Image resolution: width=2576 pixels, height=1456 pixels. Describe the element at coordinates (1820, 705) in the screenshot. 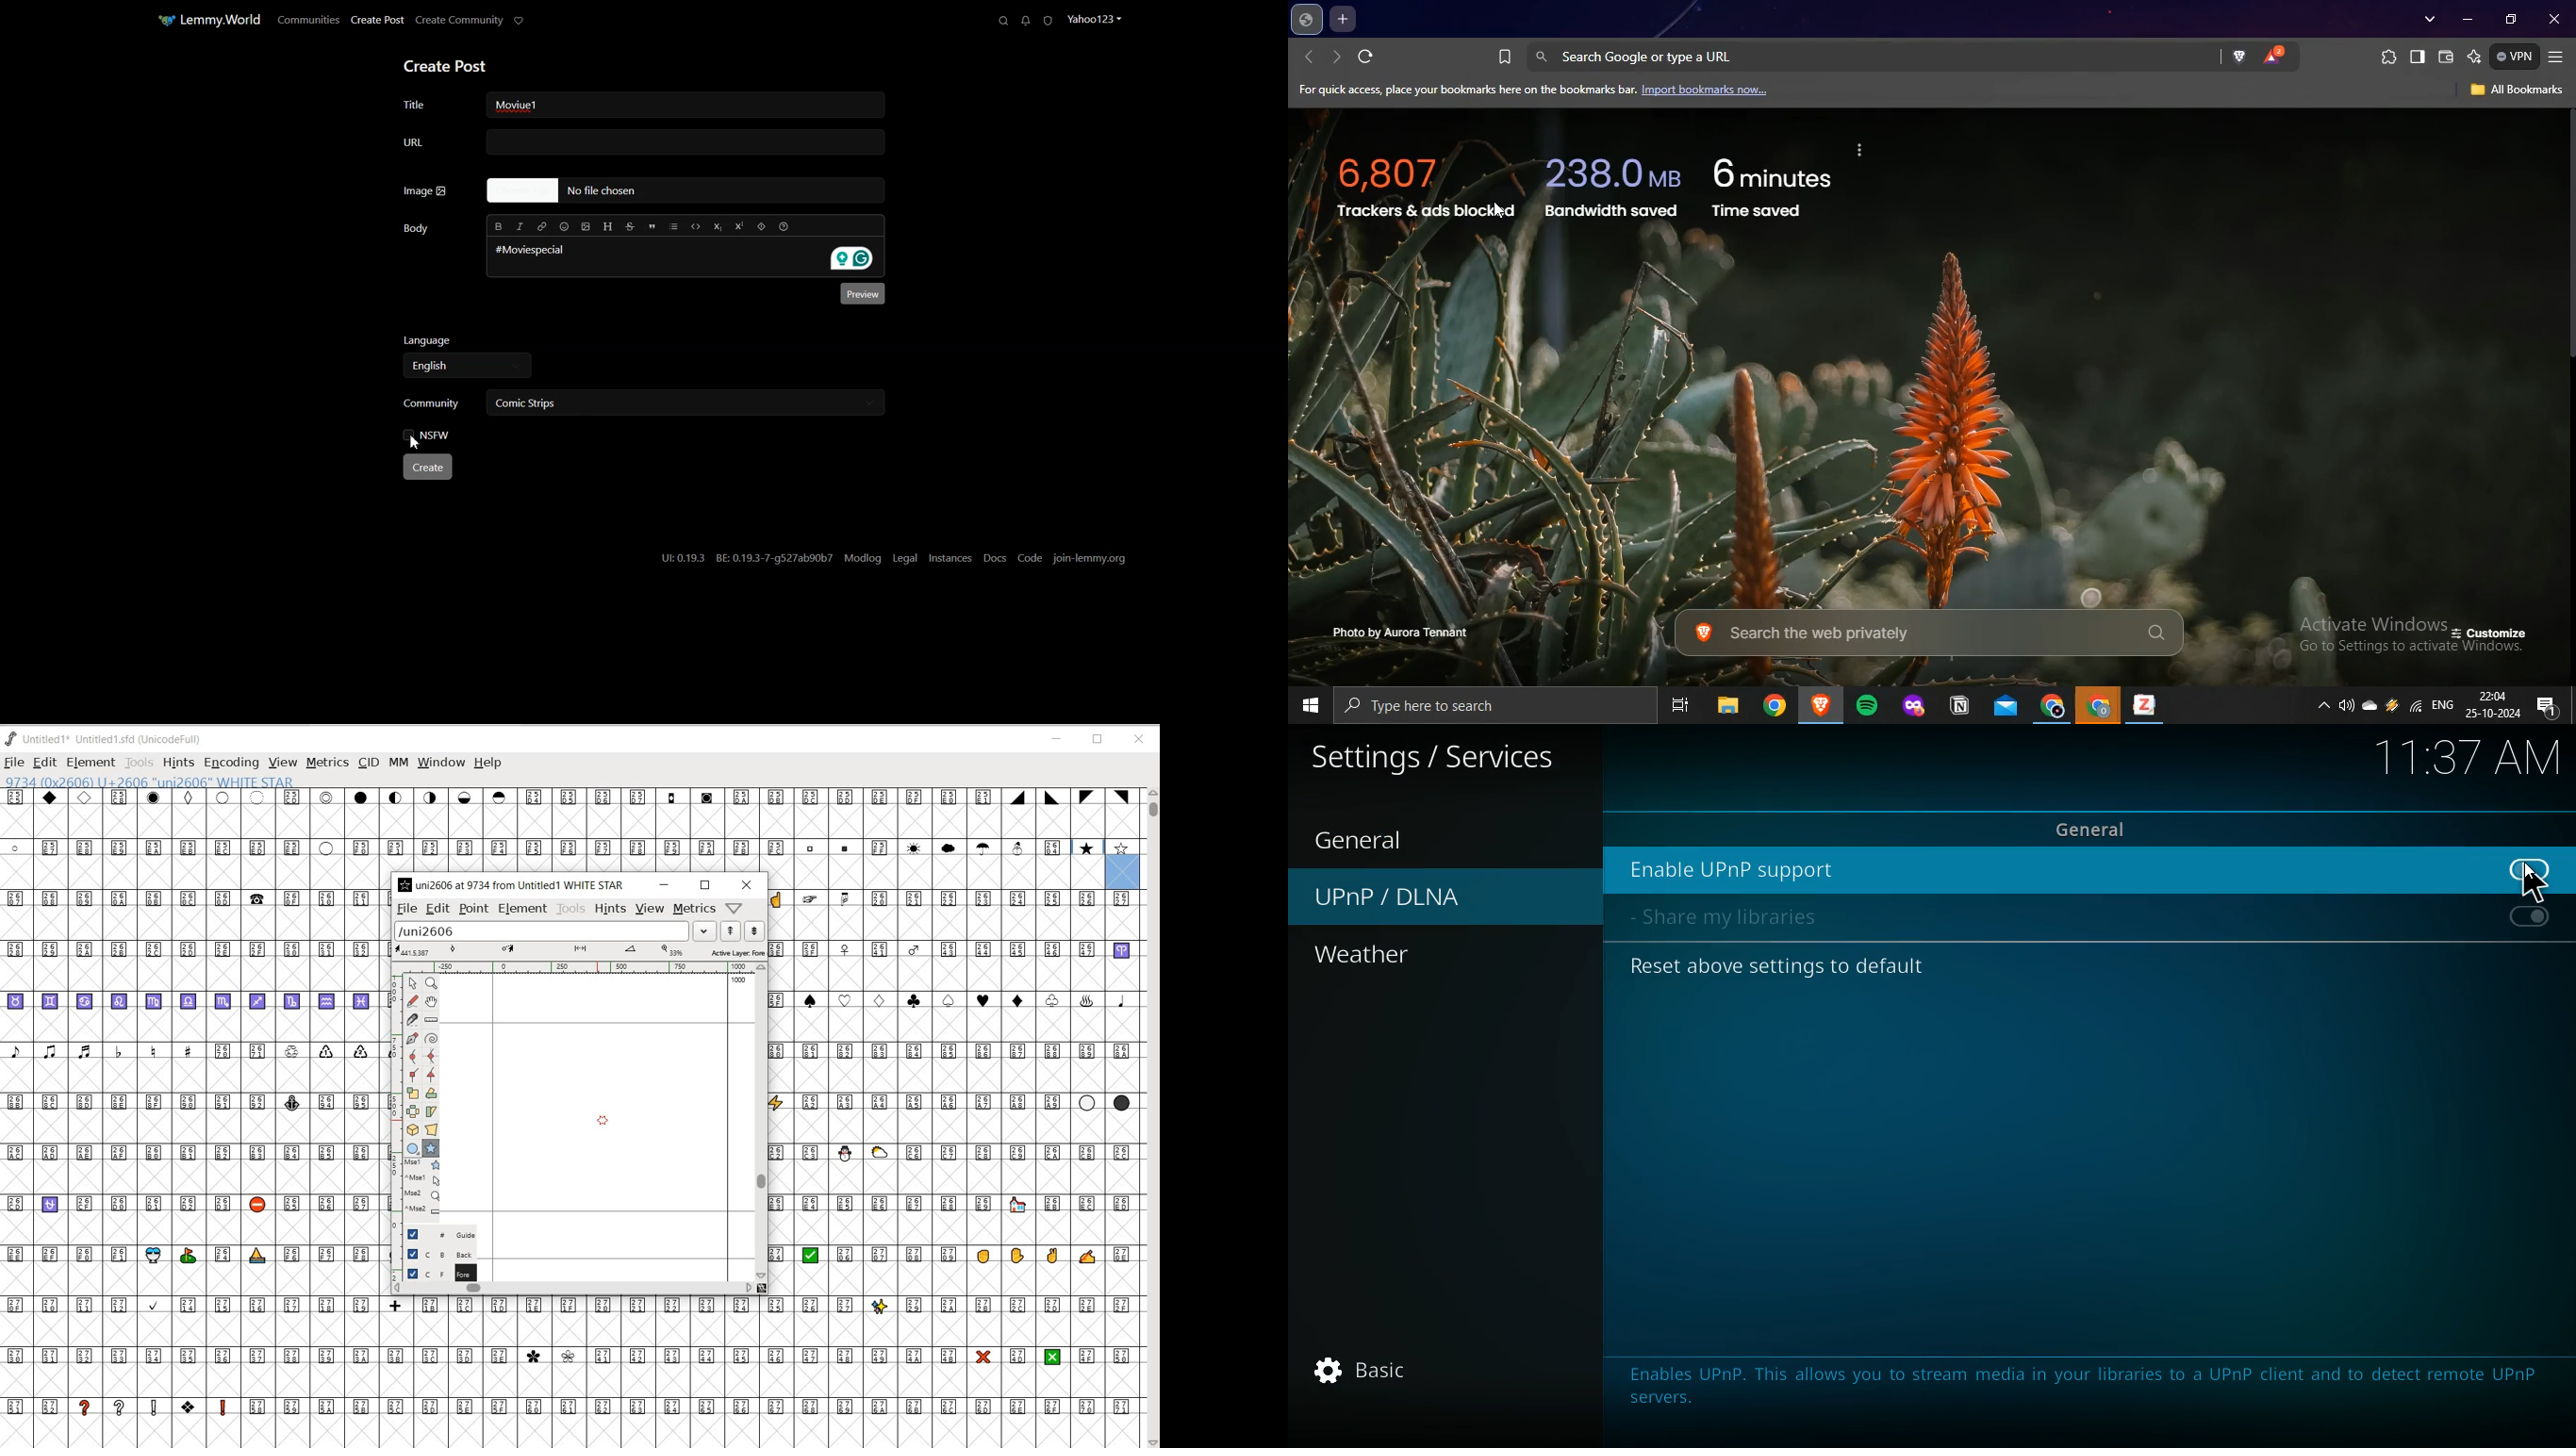

I see `brave` at that location.